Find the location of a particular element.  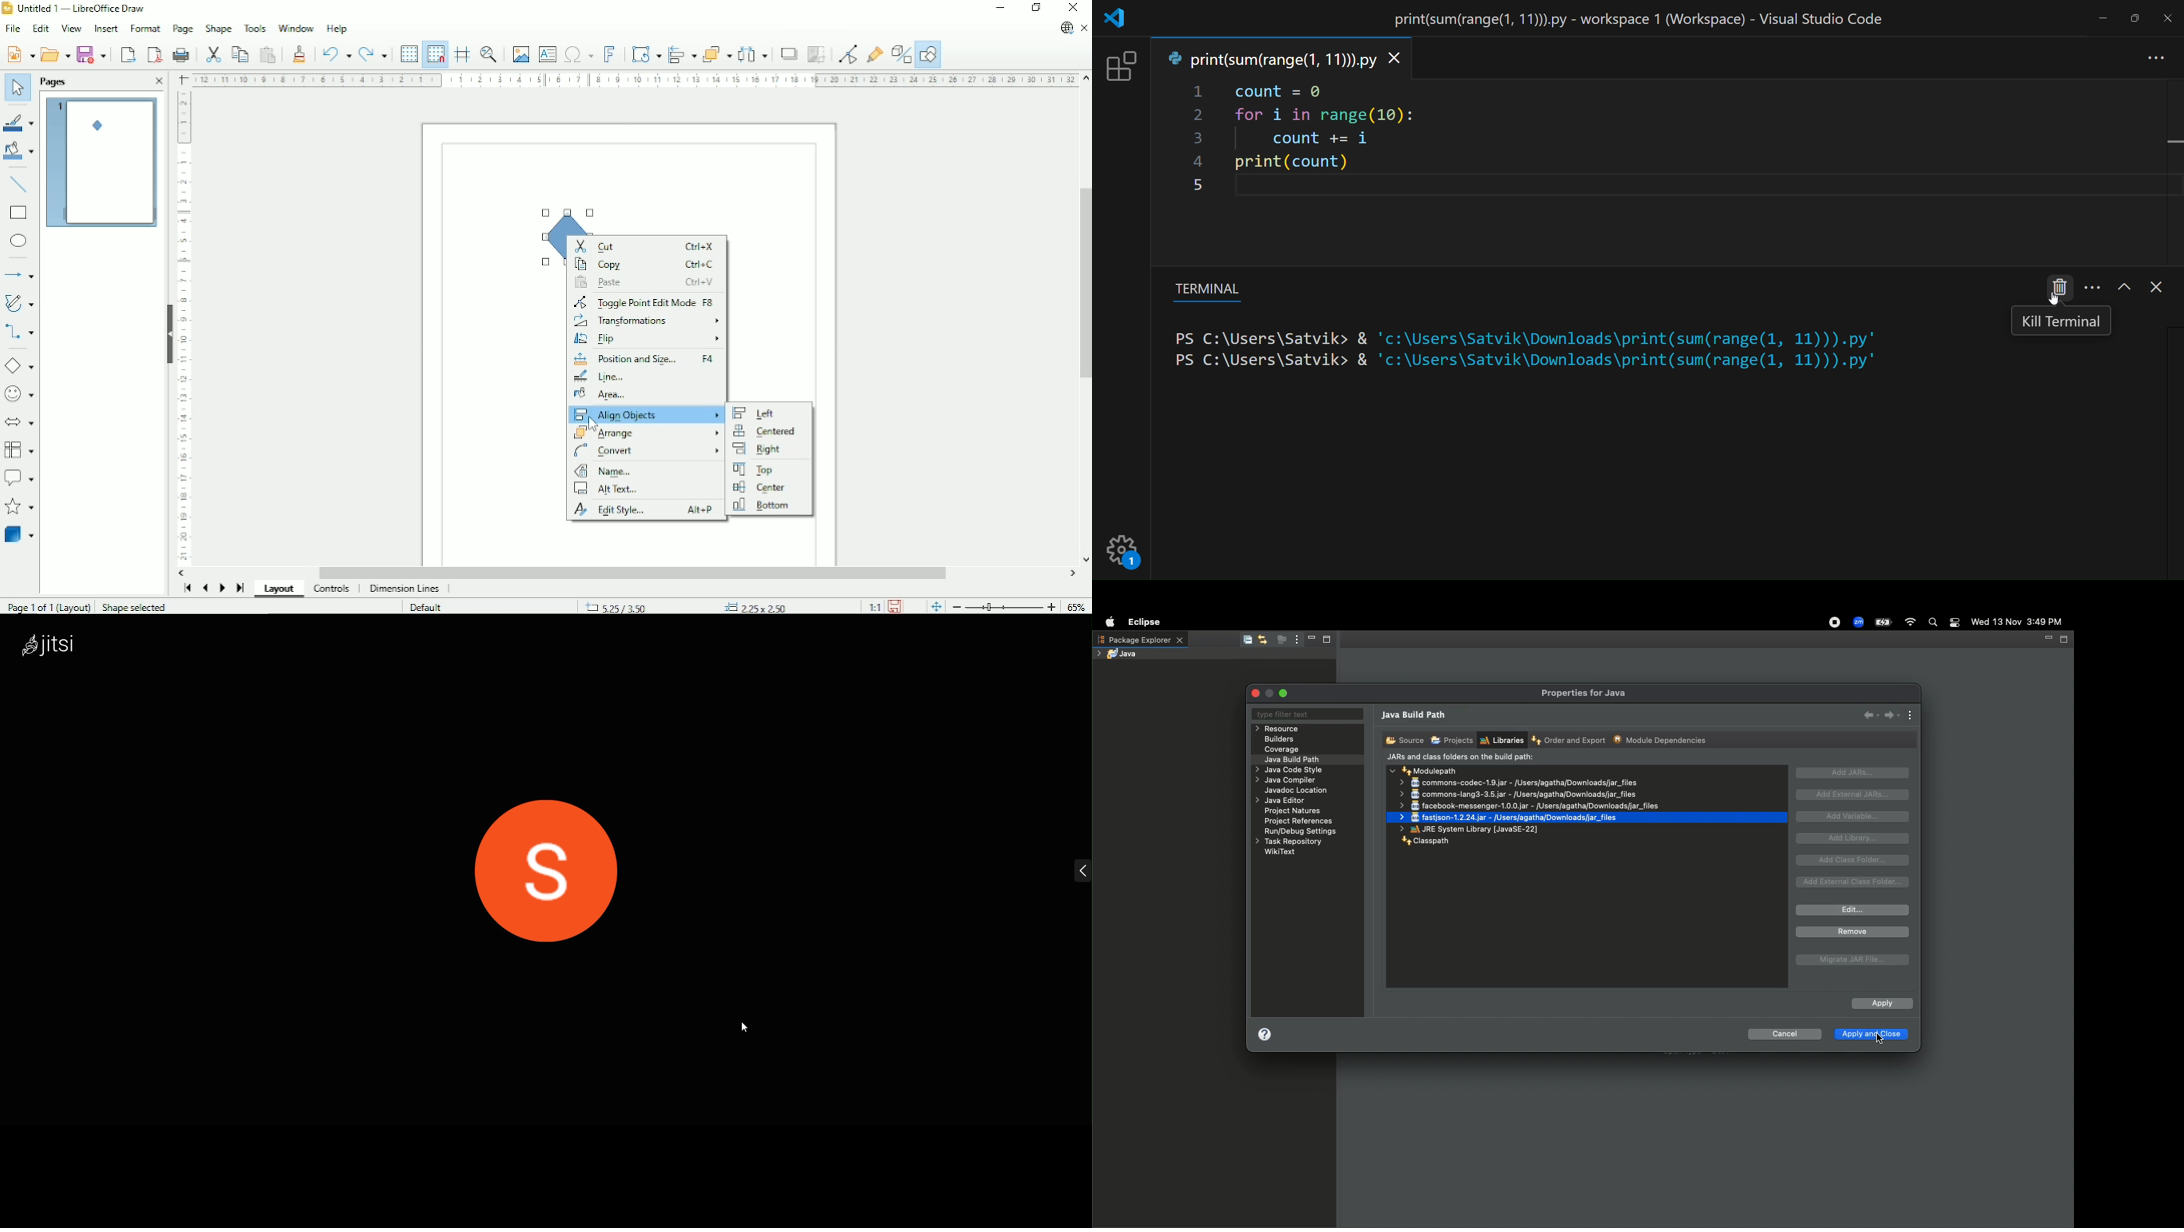

3D objects is located at coordinates (19, 537).